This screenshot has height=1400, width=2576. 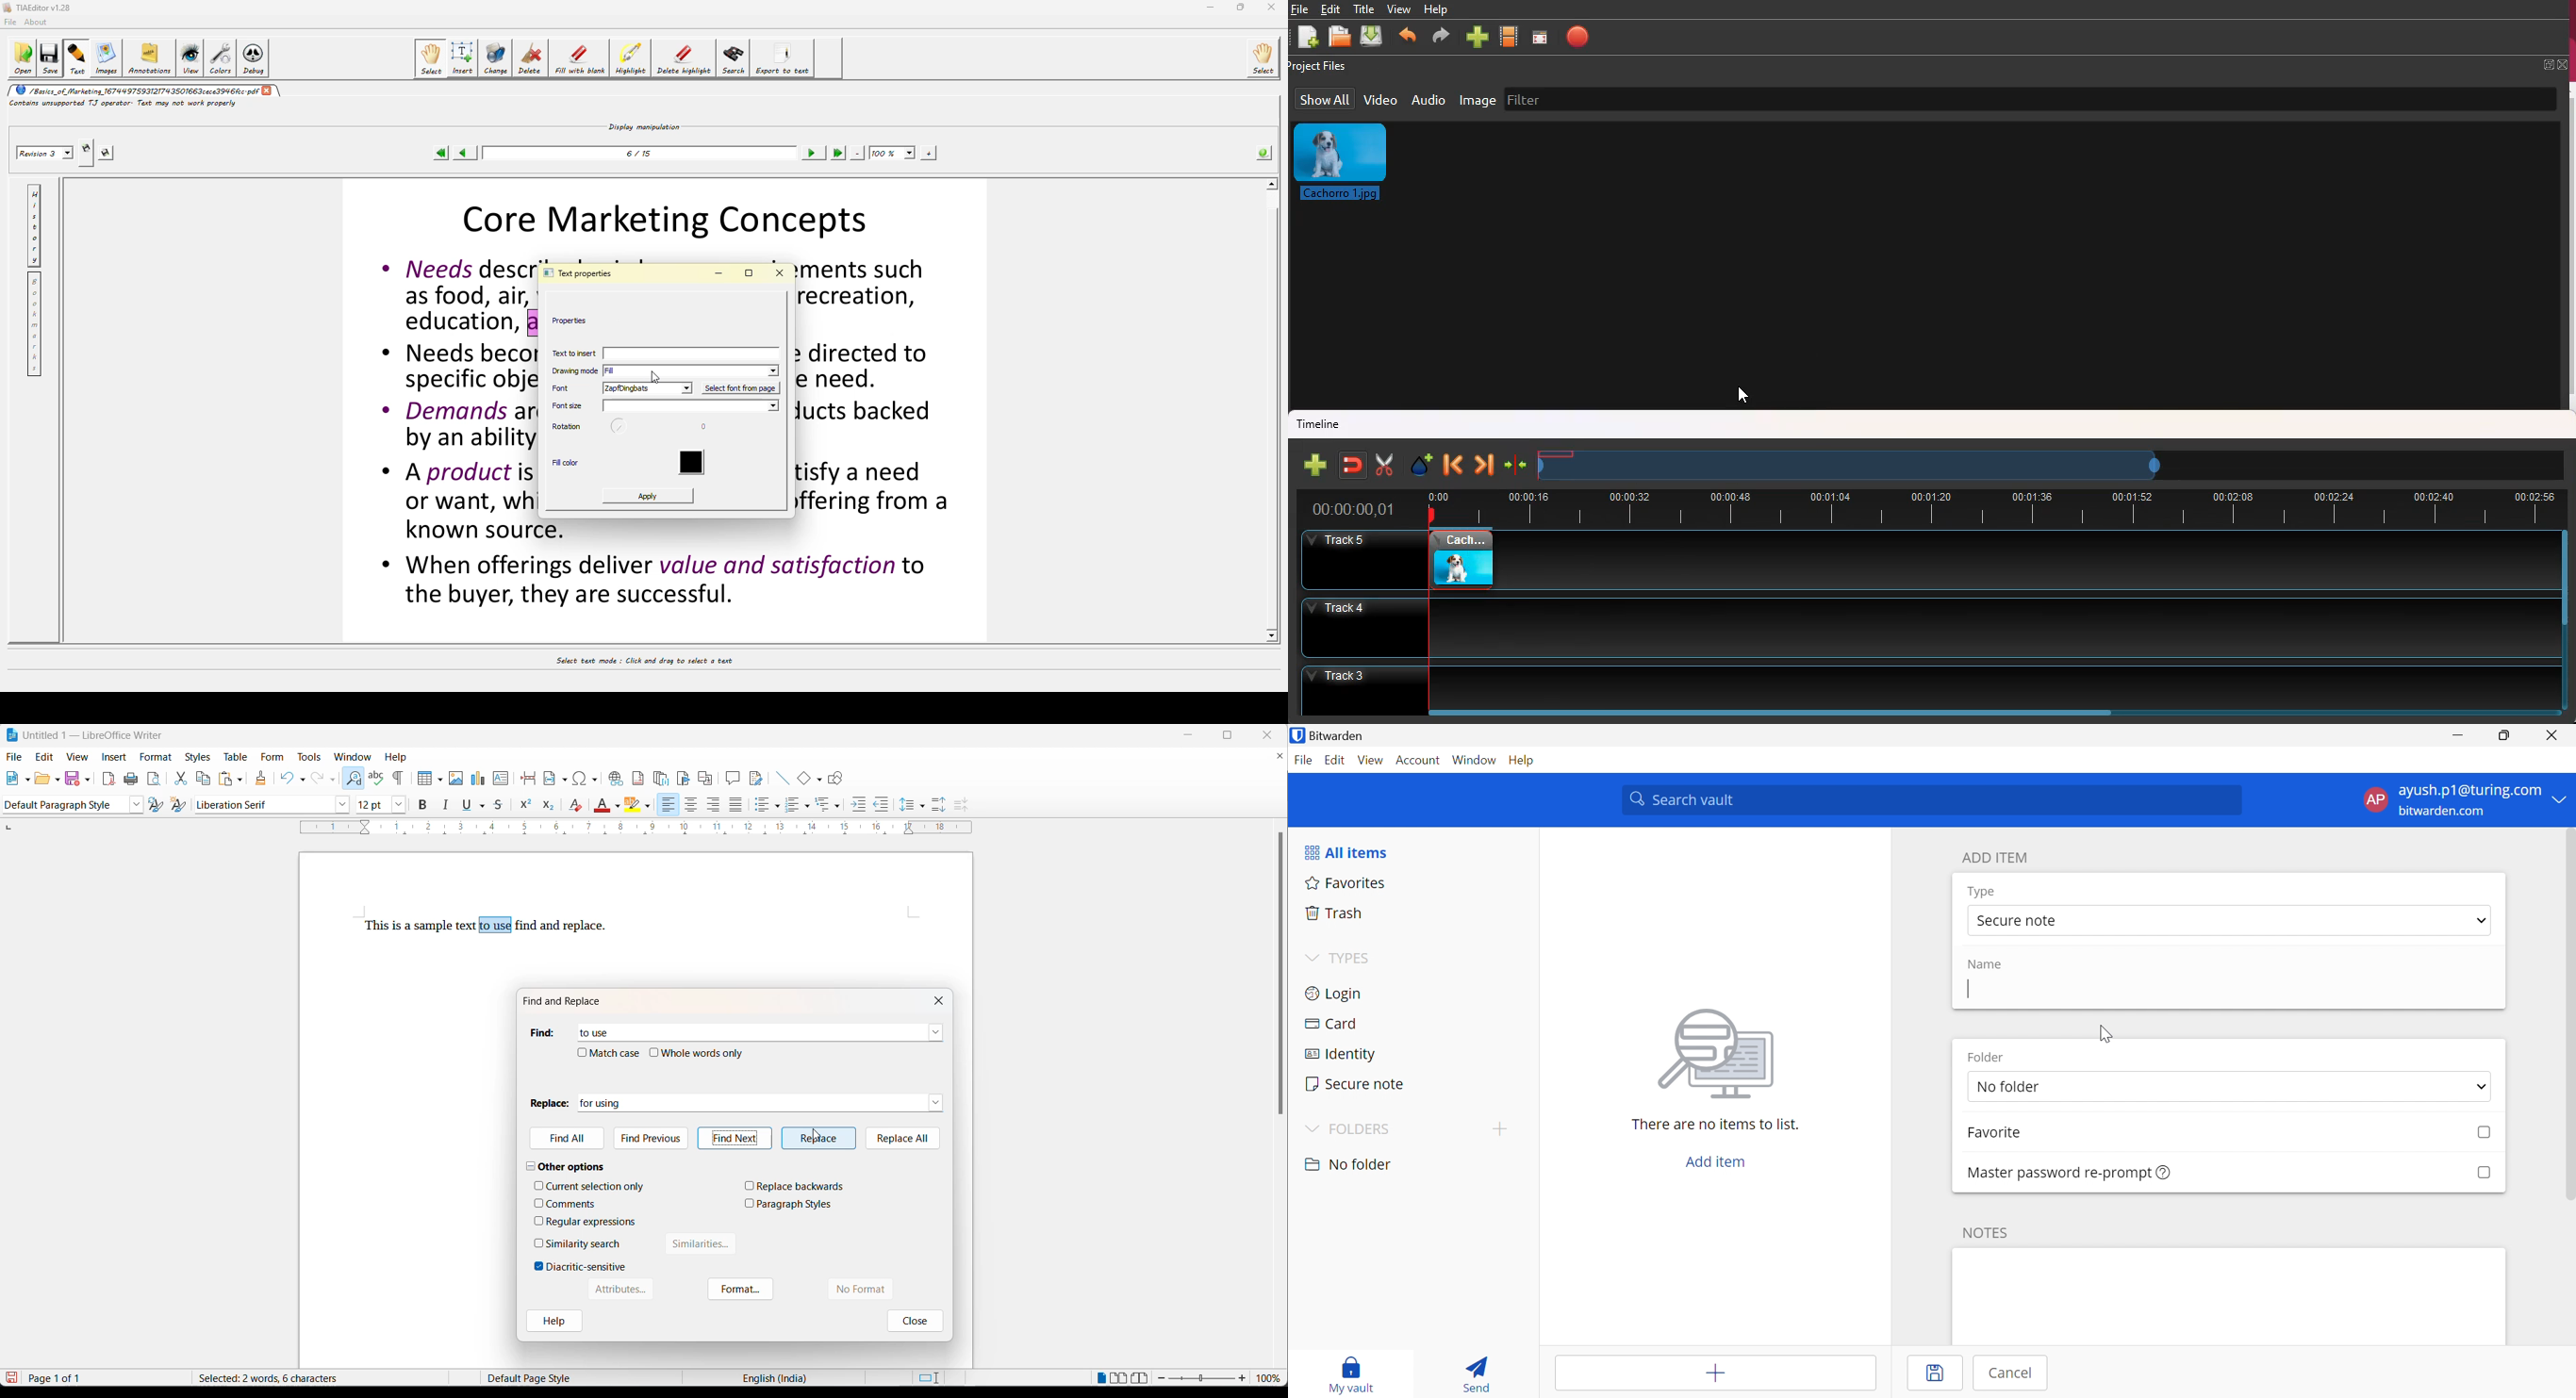 What do you see at coordinates (234, 756) in the screenshot?
I see `table` at bounding box center [234, 756].